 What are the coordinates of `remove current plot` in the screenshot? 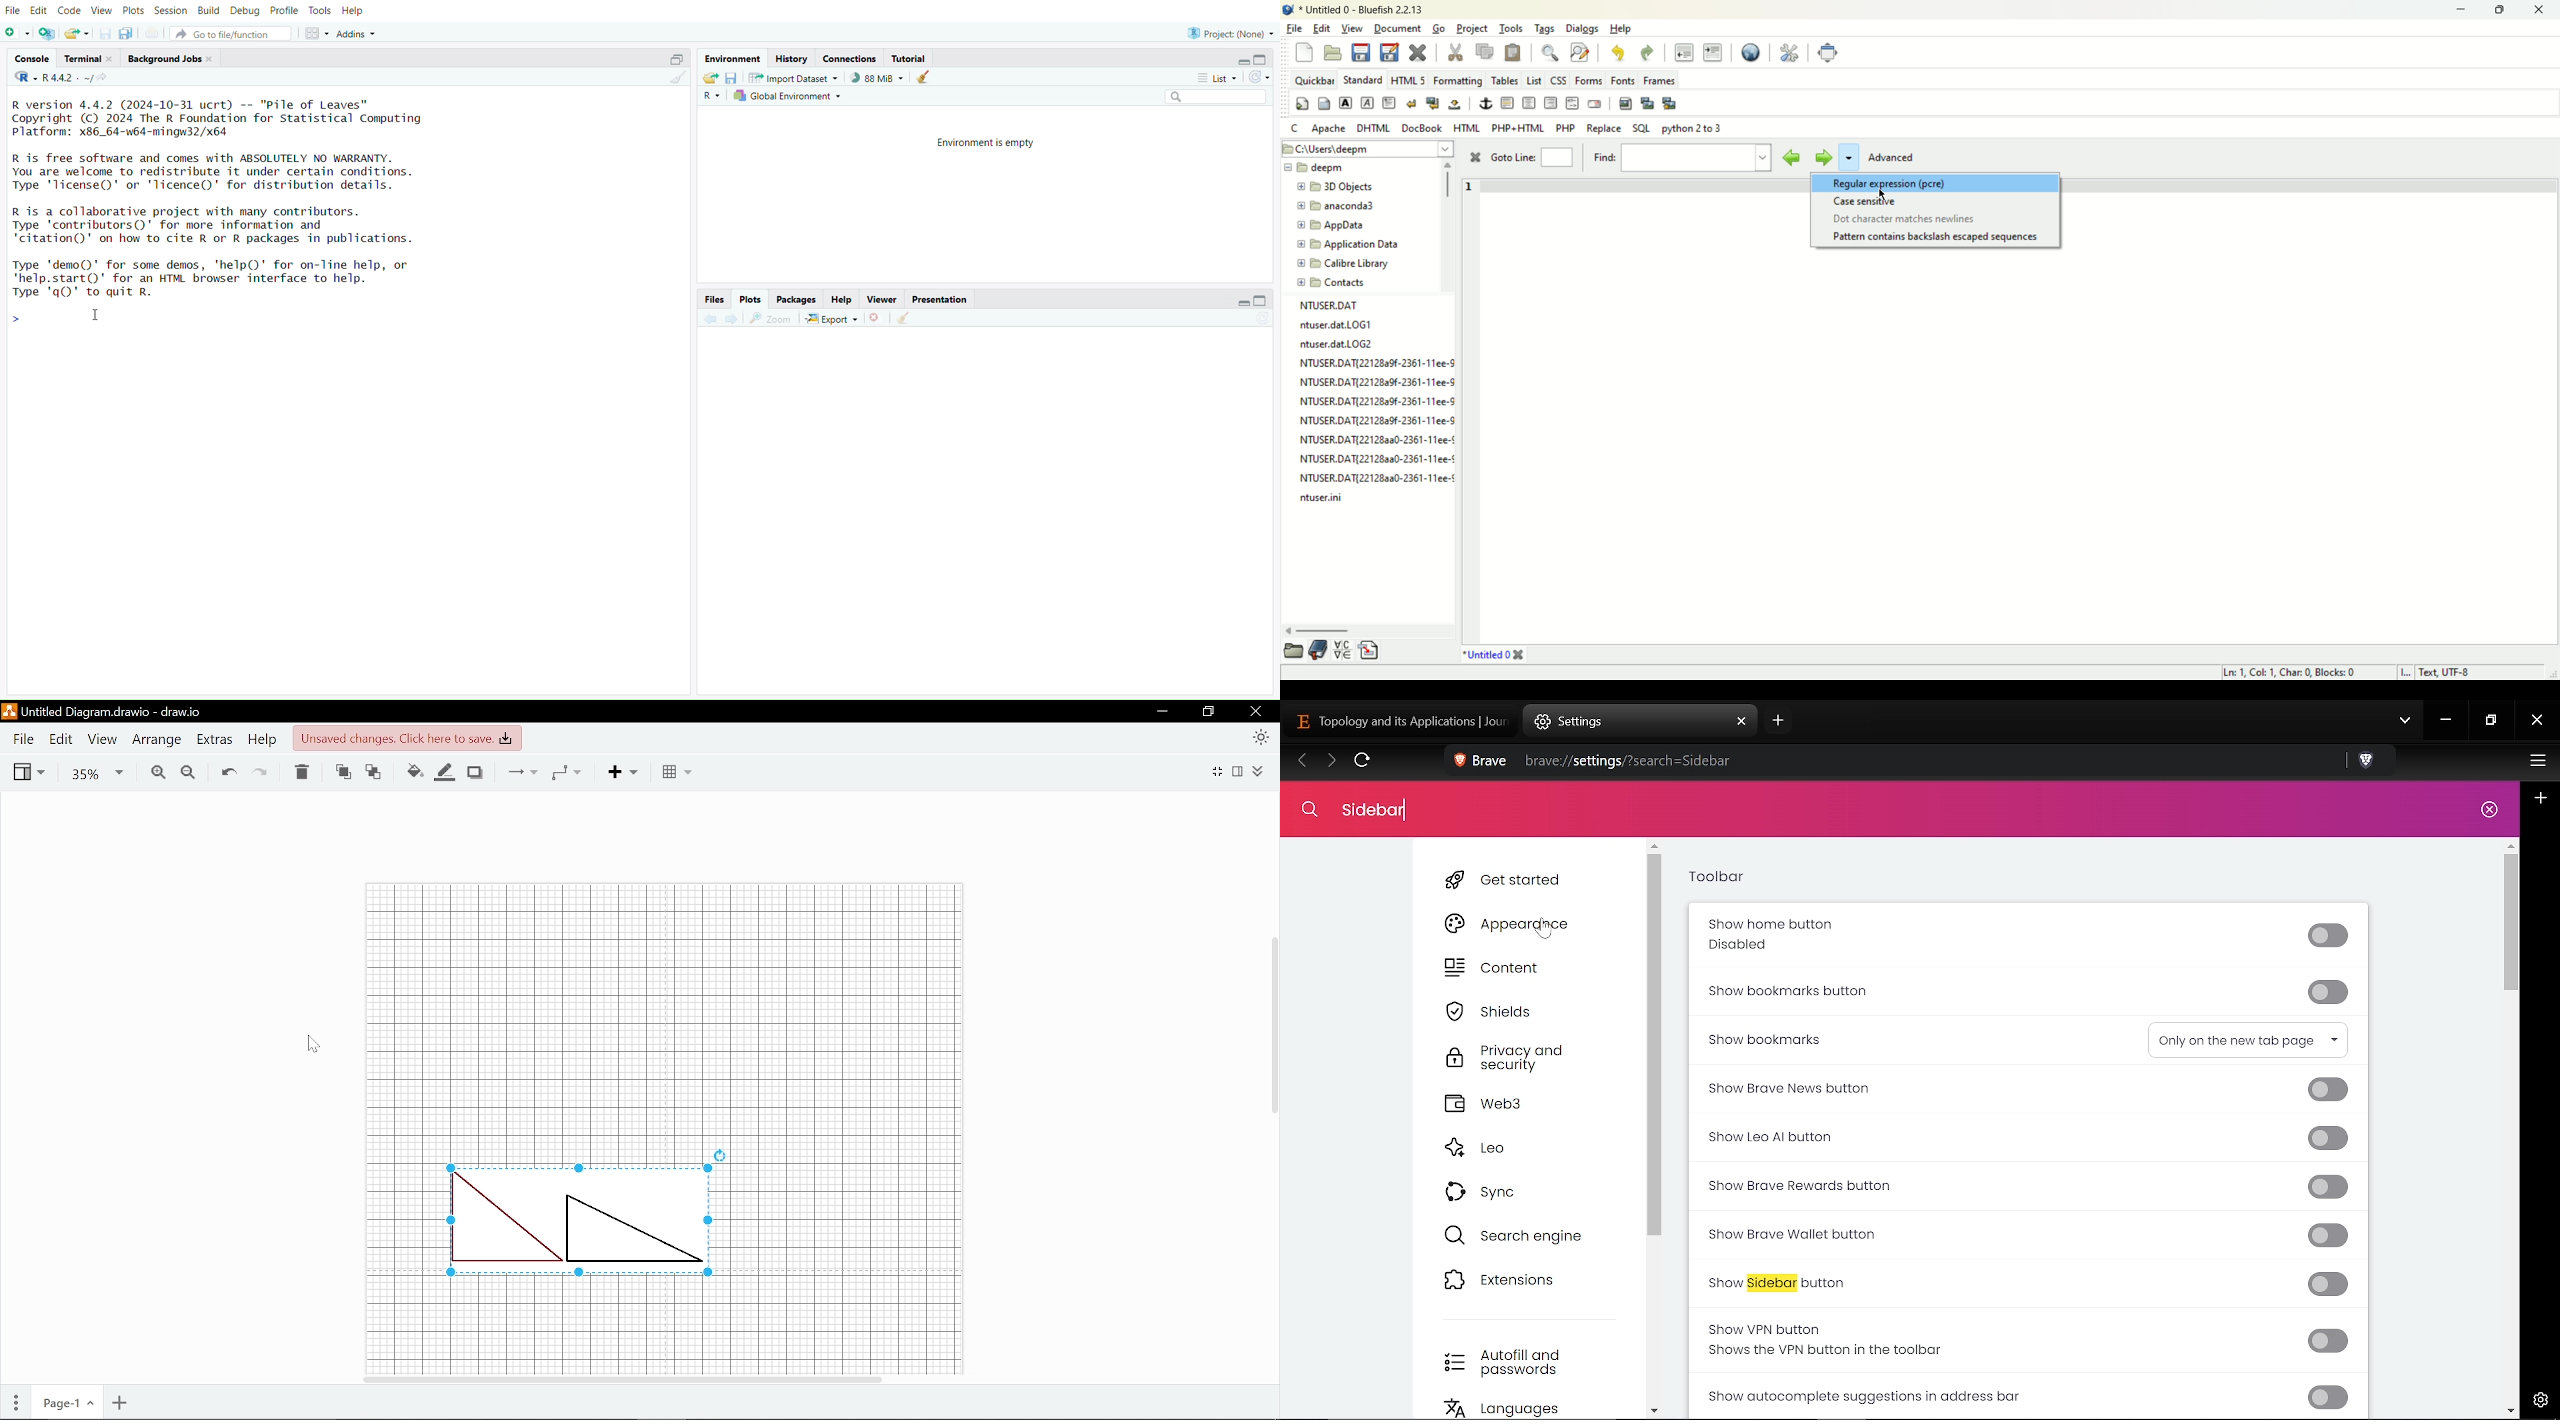 It's located at (877, 318).